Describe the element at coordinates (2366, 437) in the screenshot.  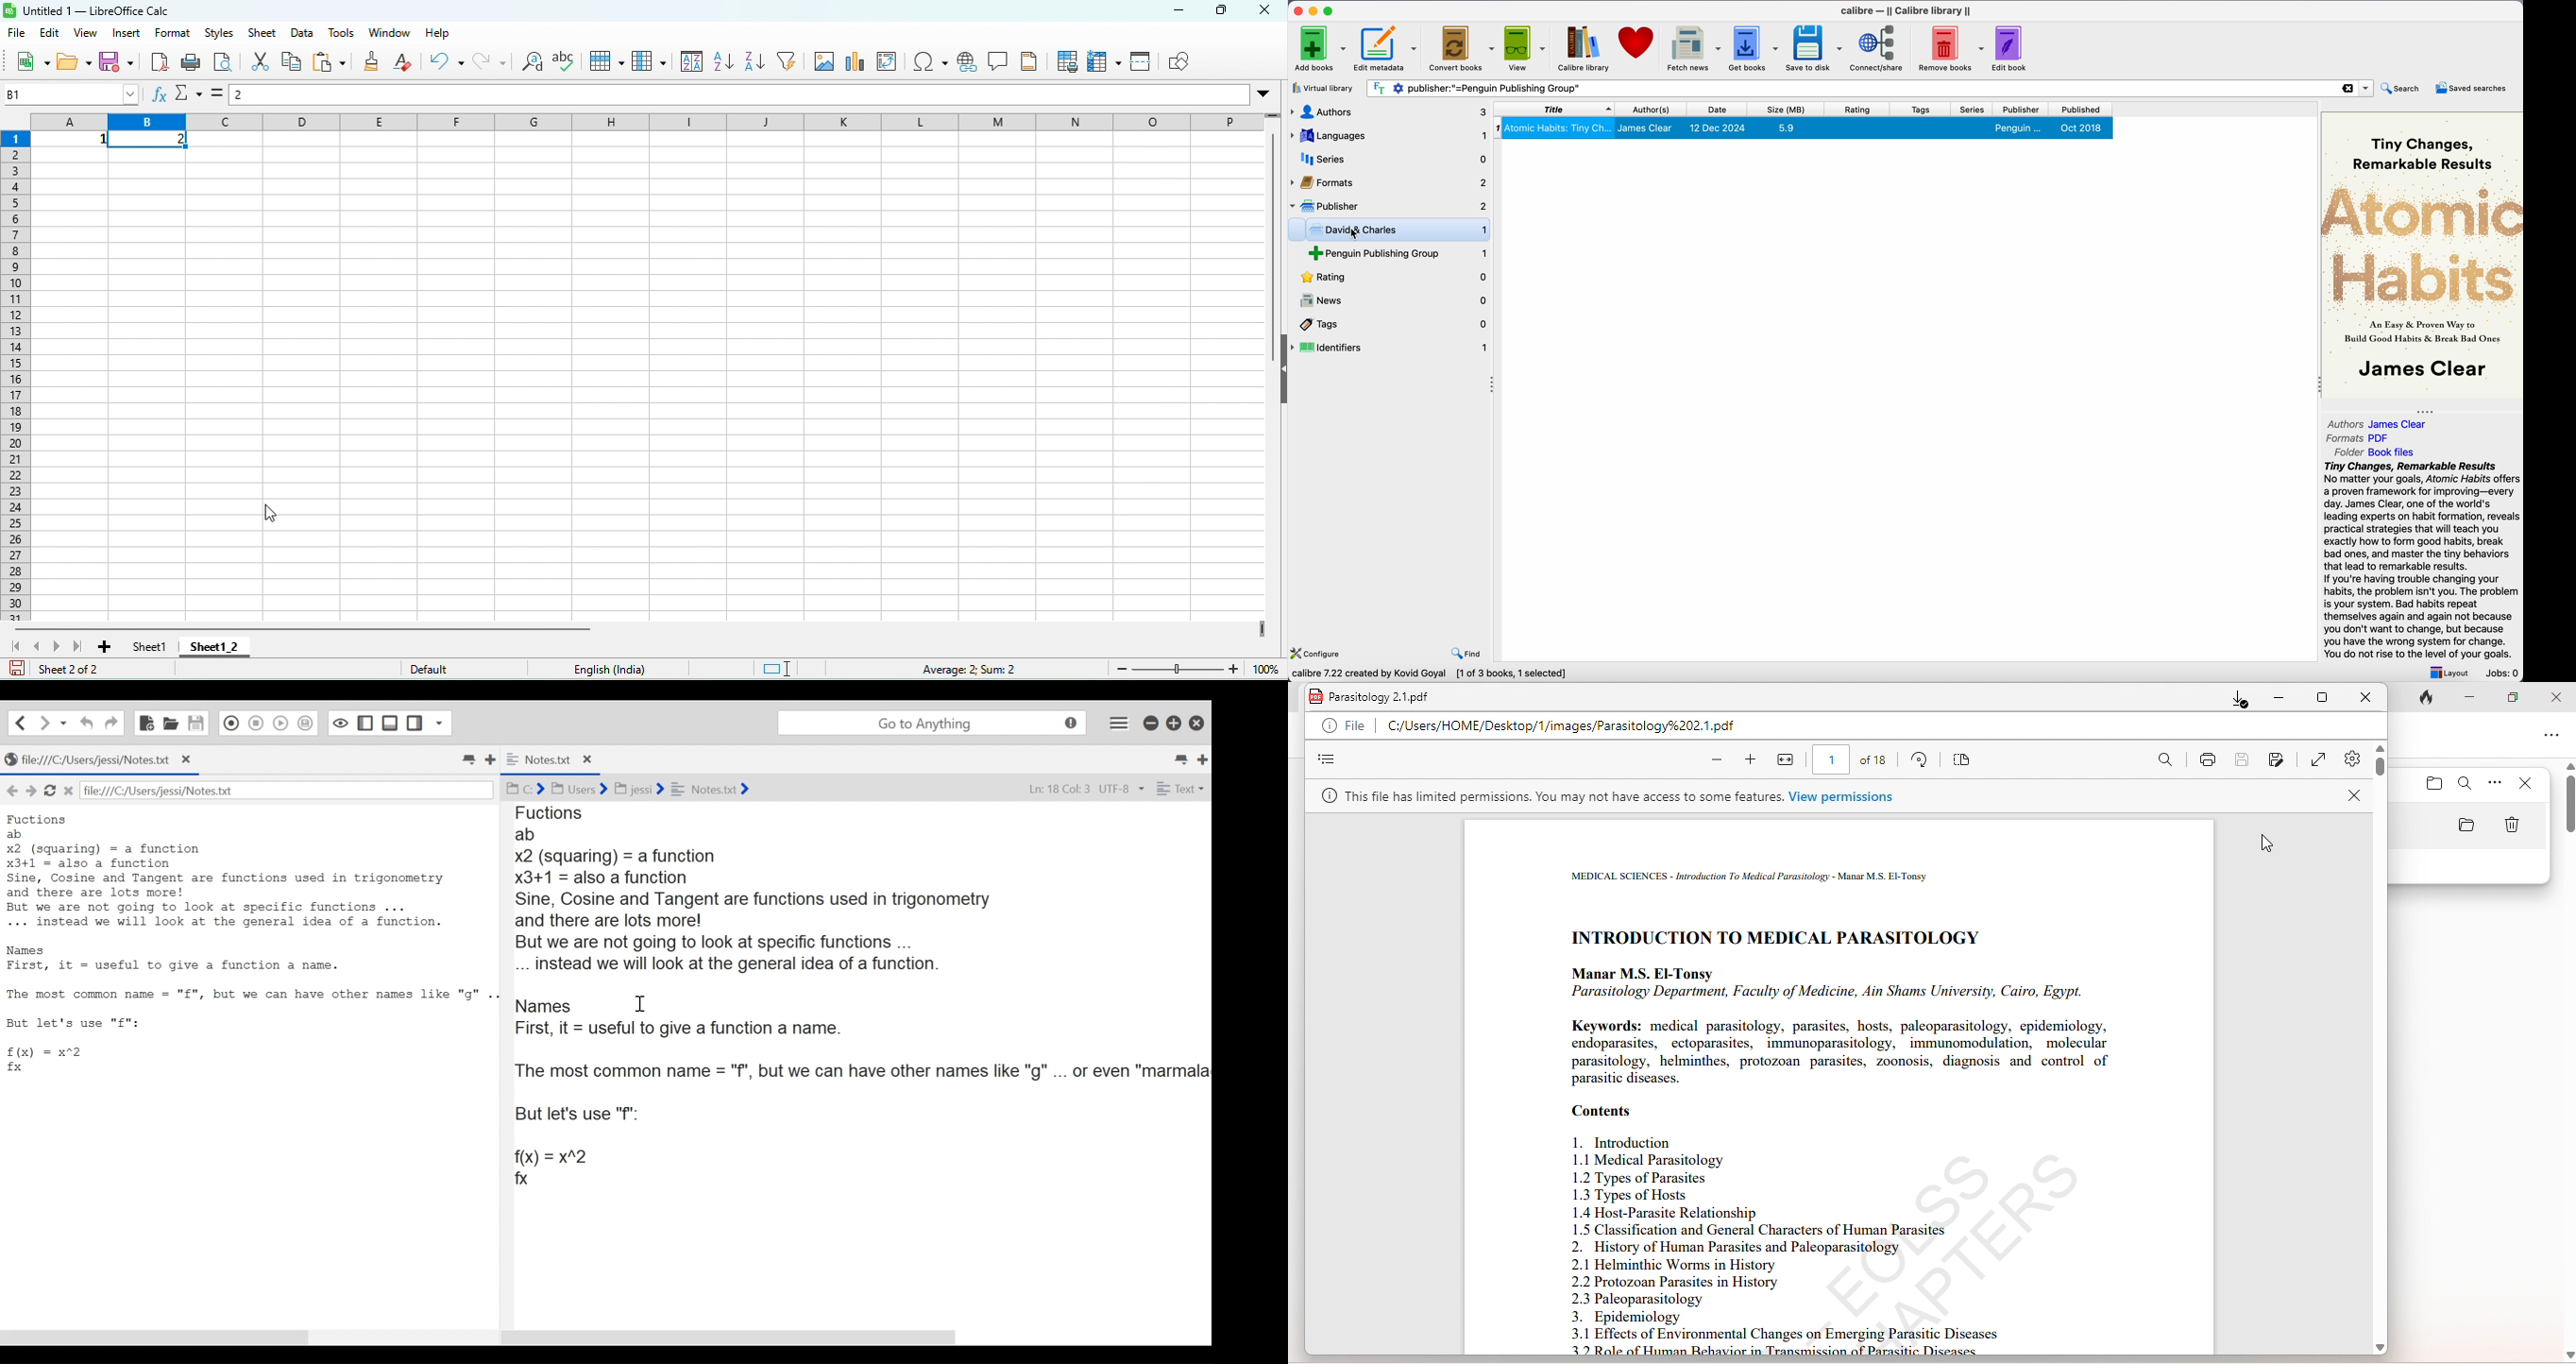
I see `formats EPUB` at that location.